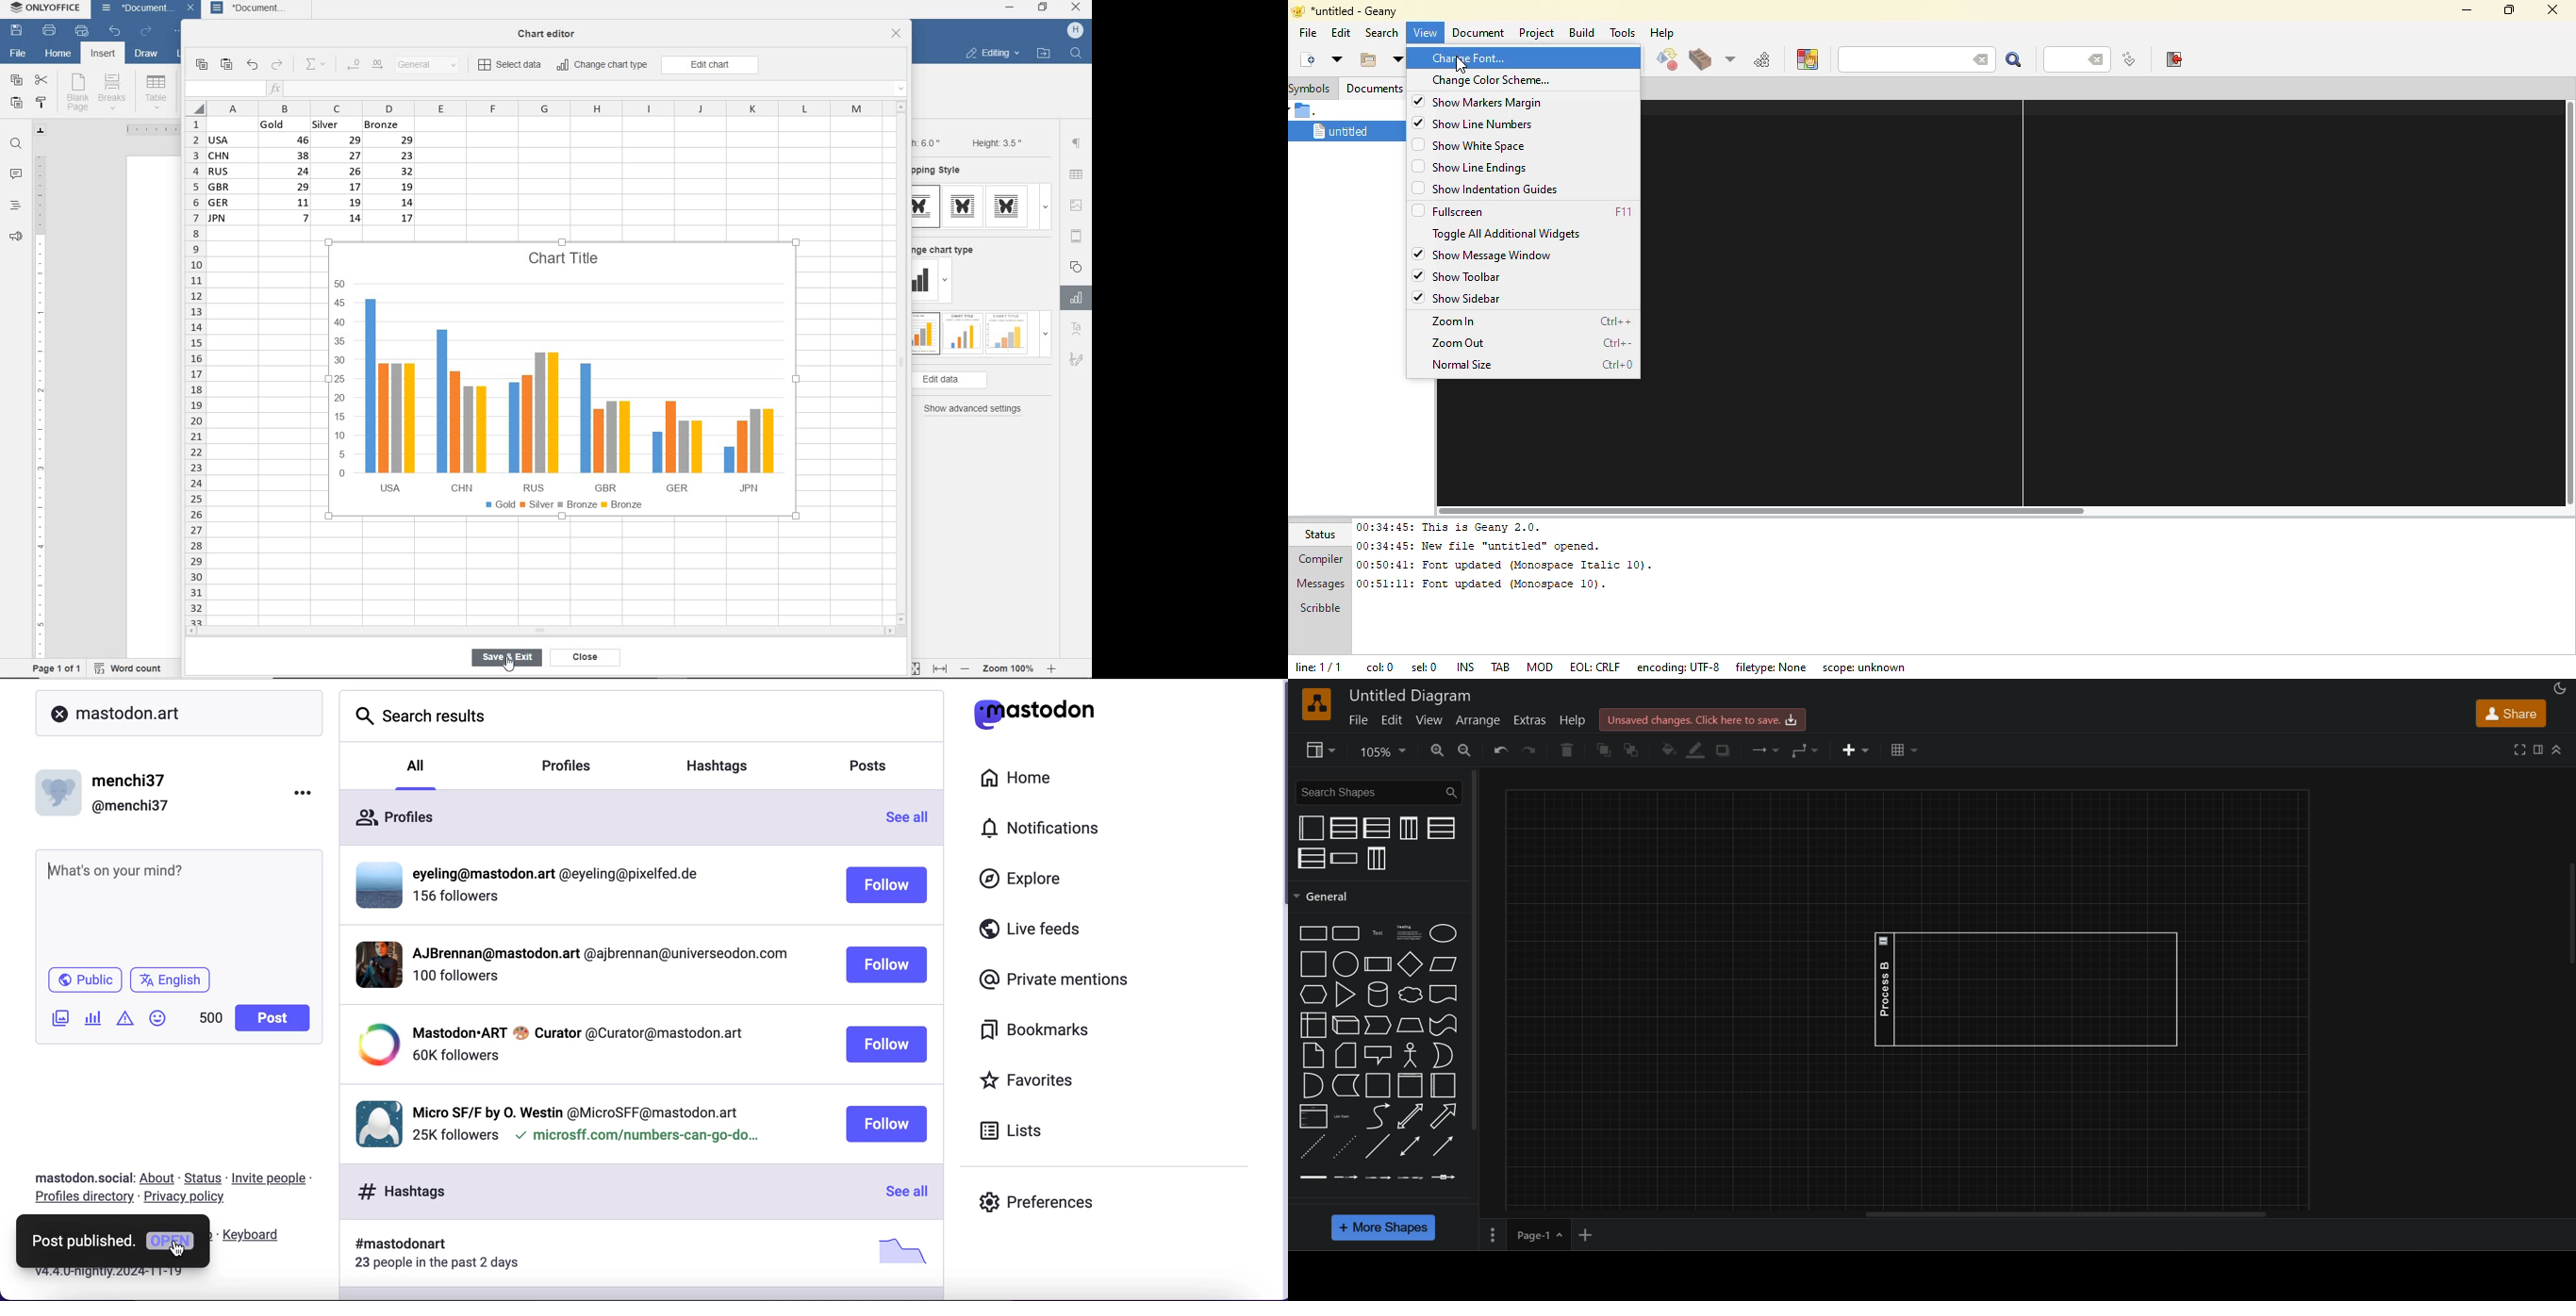 The height and width of the screenshot is (1316, 2576). I want to click on hp, so click(1076, 31).